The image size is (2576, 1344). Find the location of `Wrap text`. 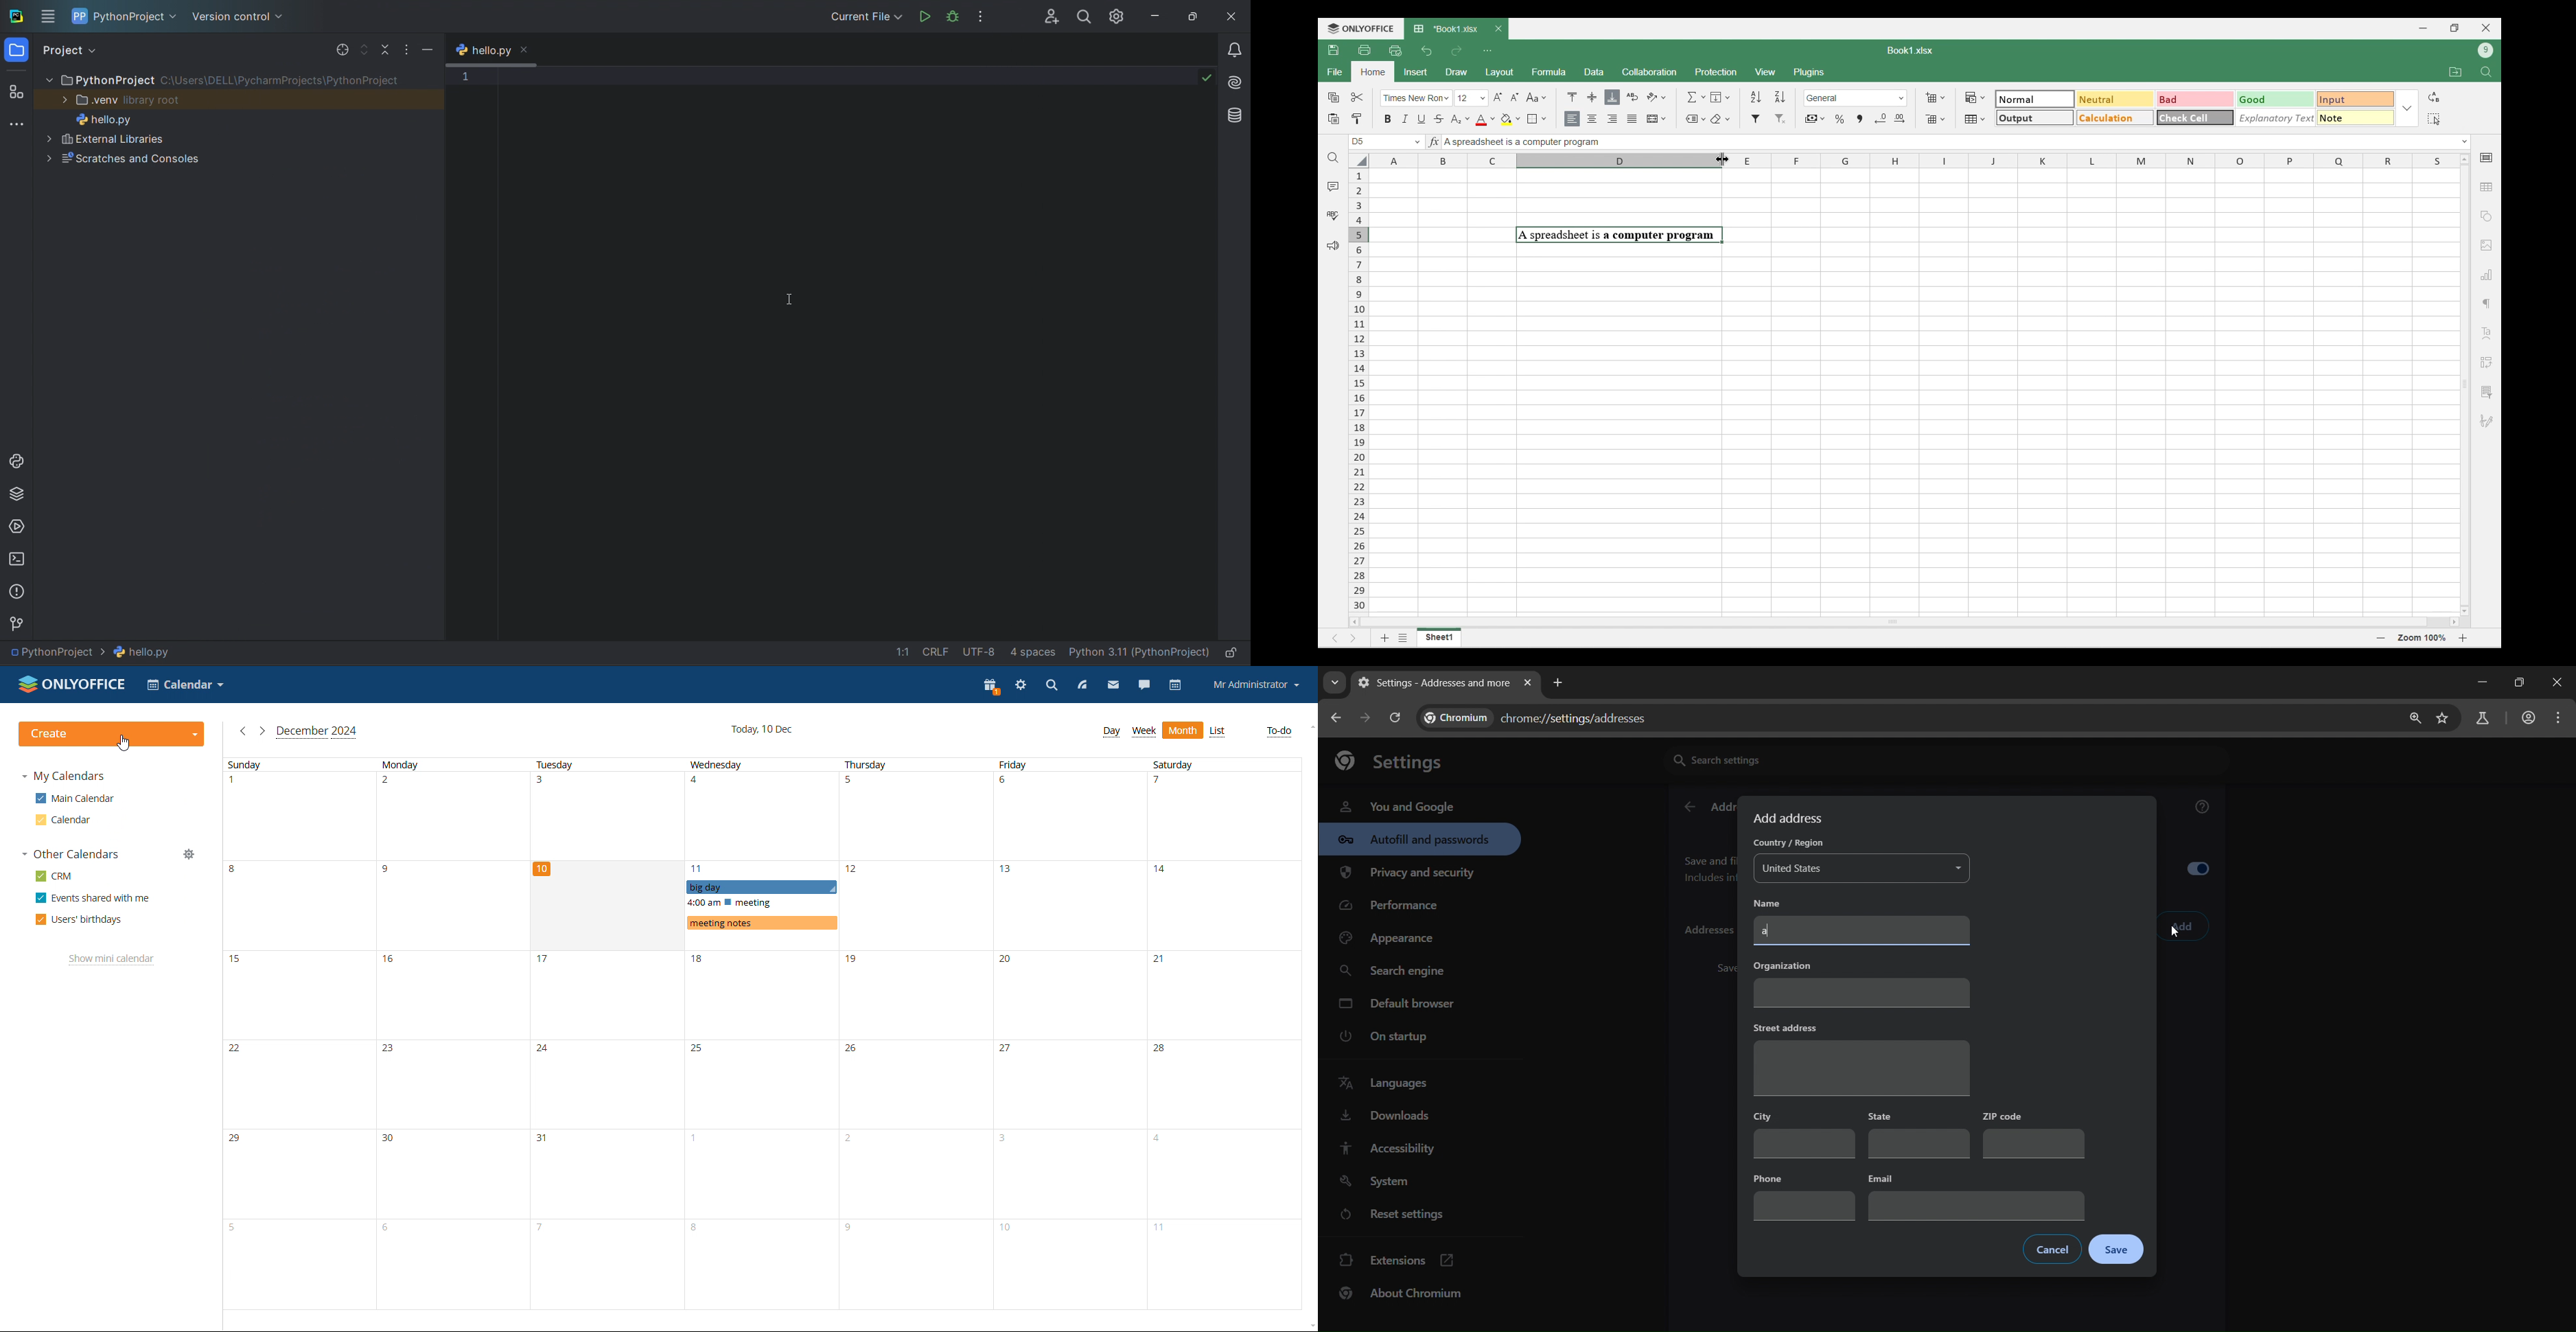

Wrap text is located at coordinates (1633, 97).